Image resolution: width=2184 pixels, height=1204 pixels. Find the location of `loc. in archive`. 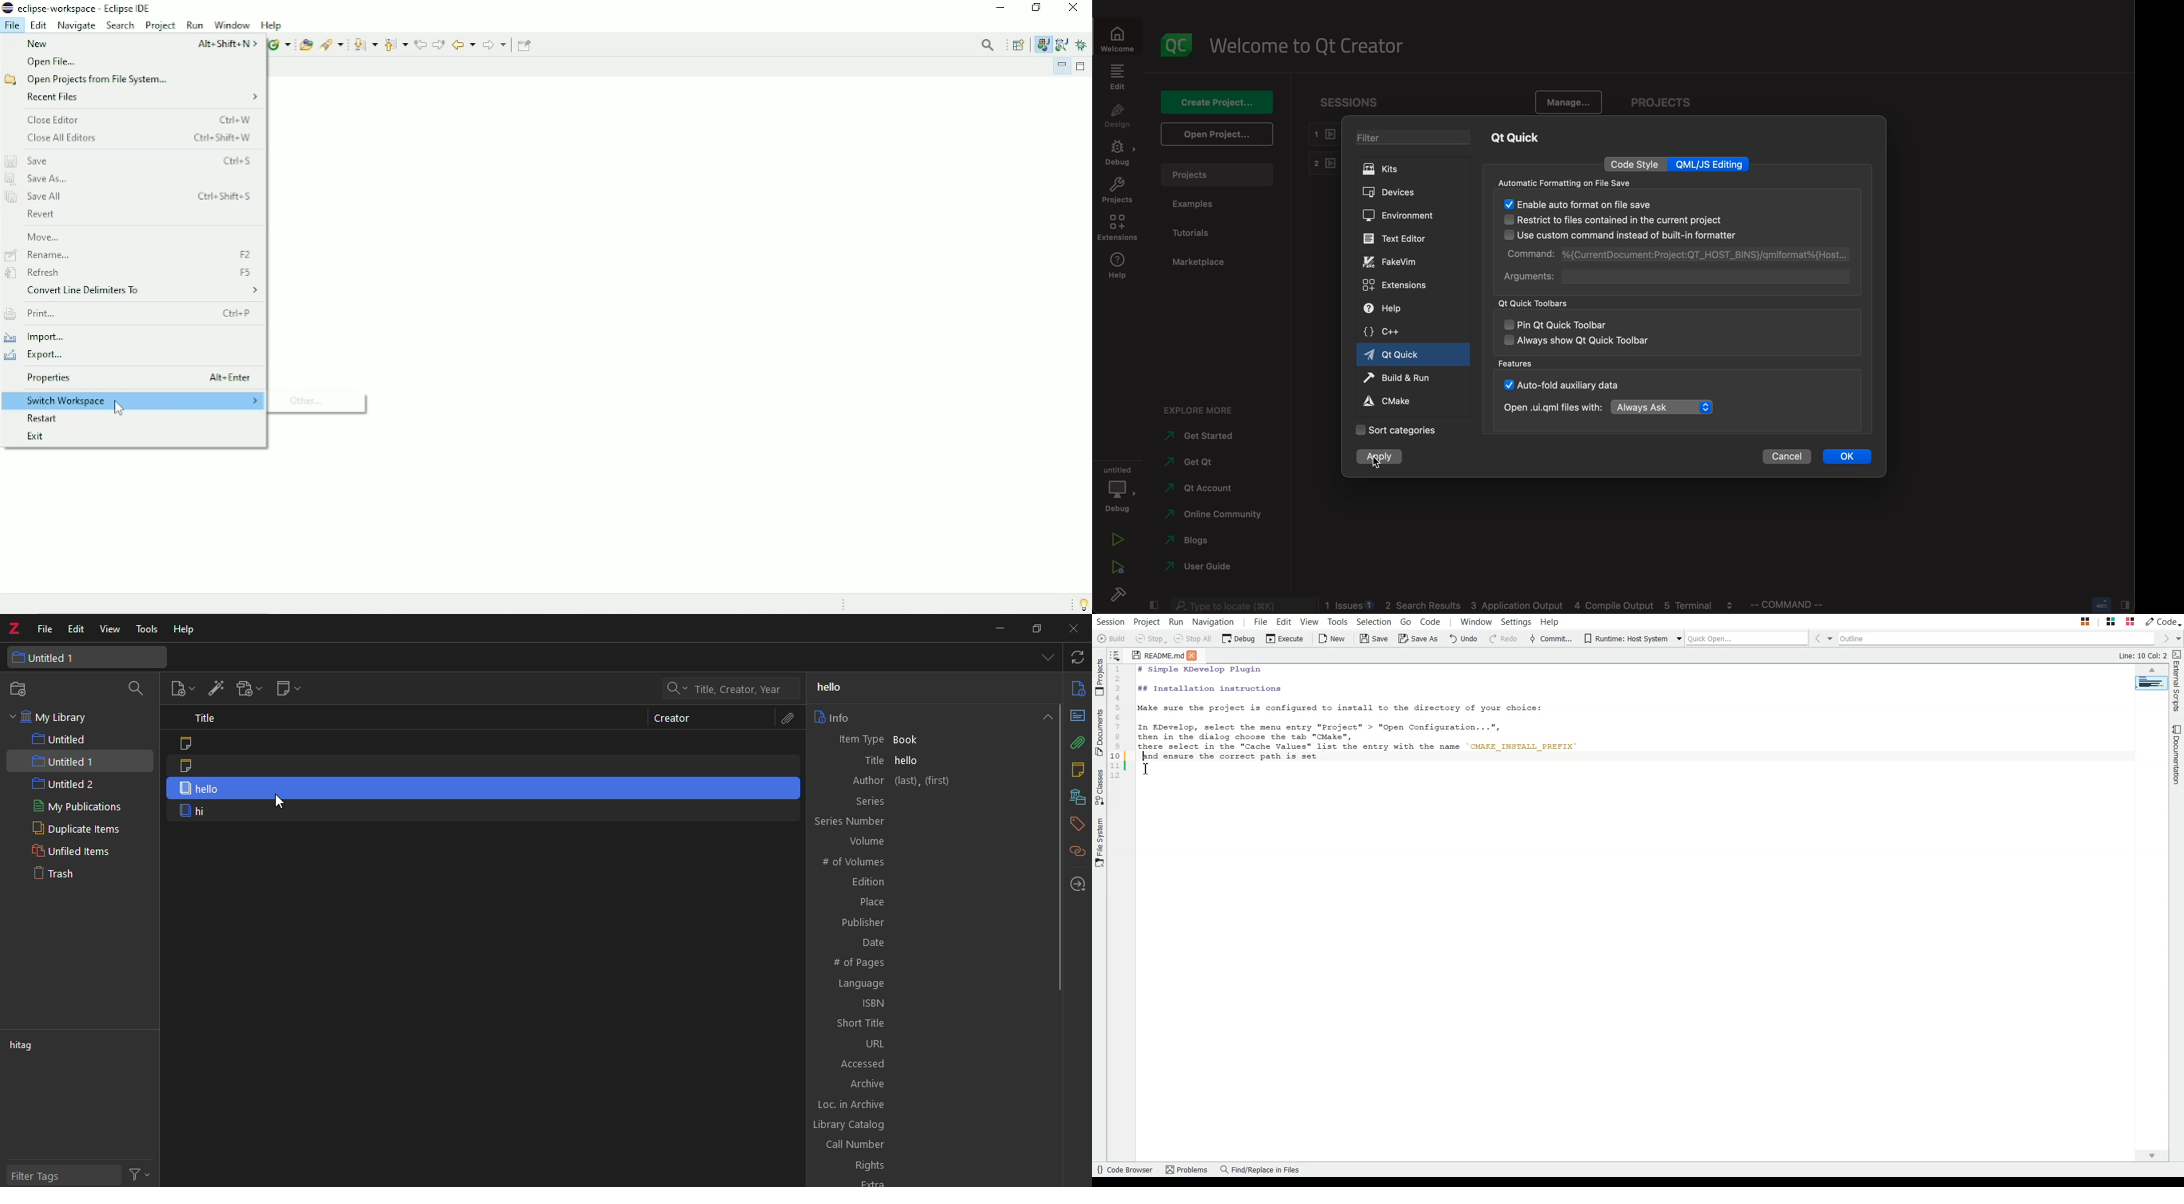

loc. in archive is located at coordinates (856, 1104).